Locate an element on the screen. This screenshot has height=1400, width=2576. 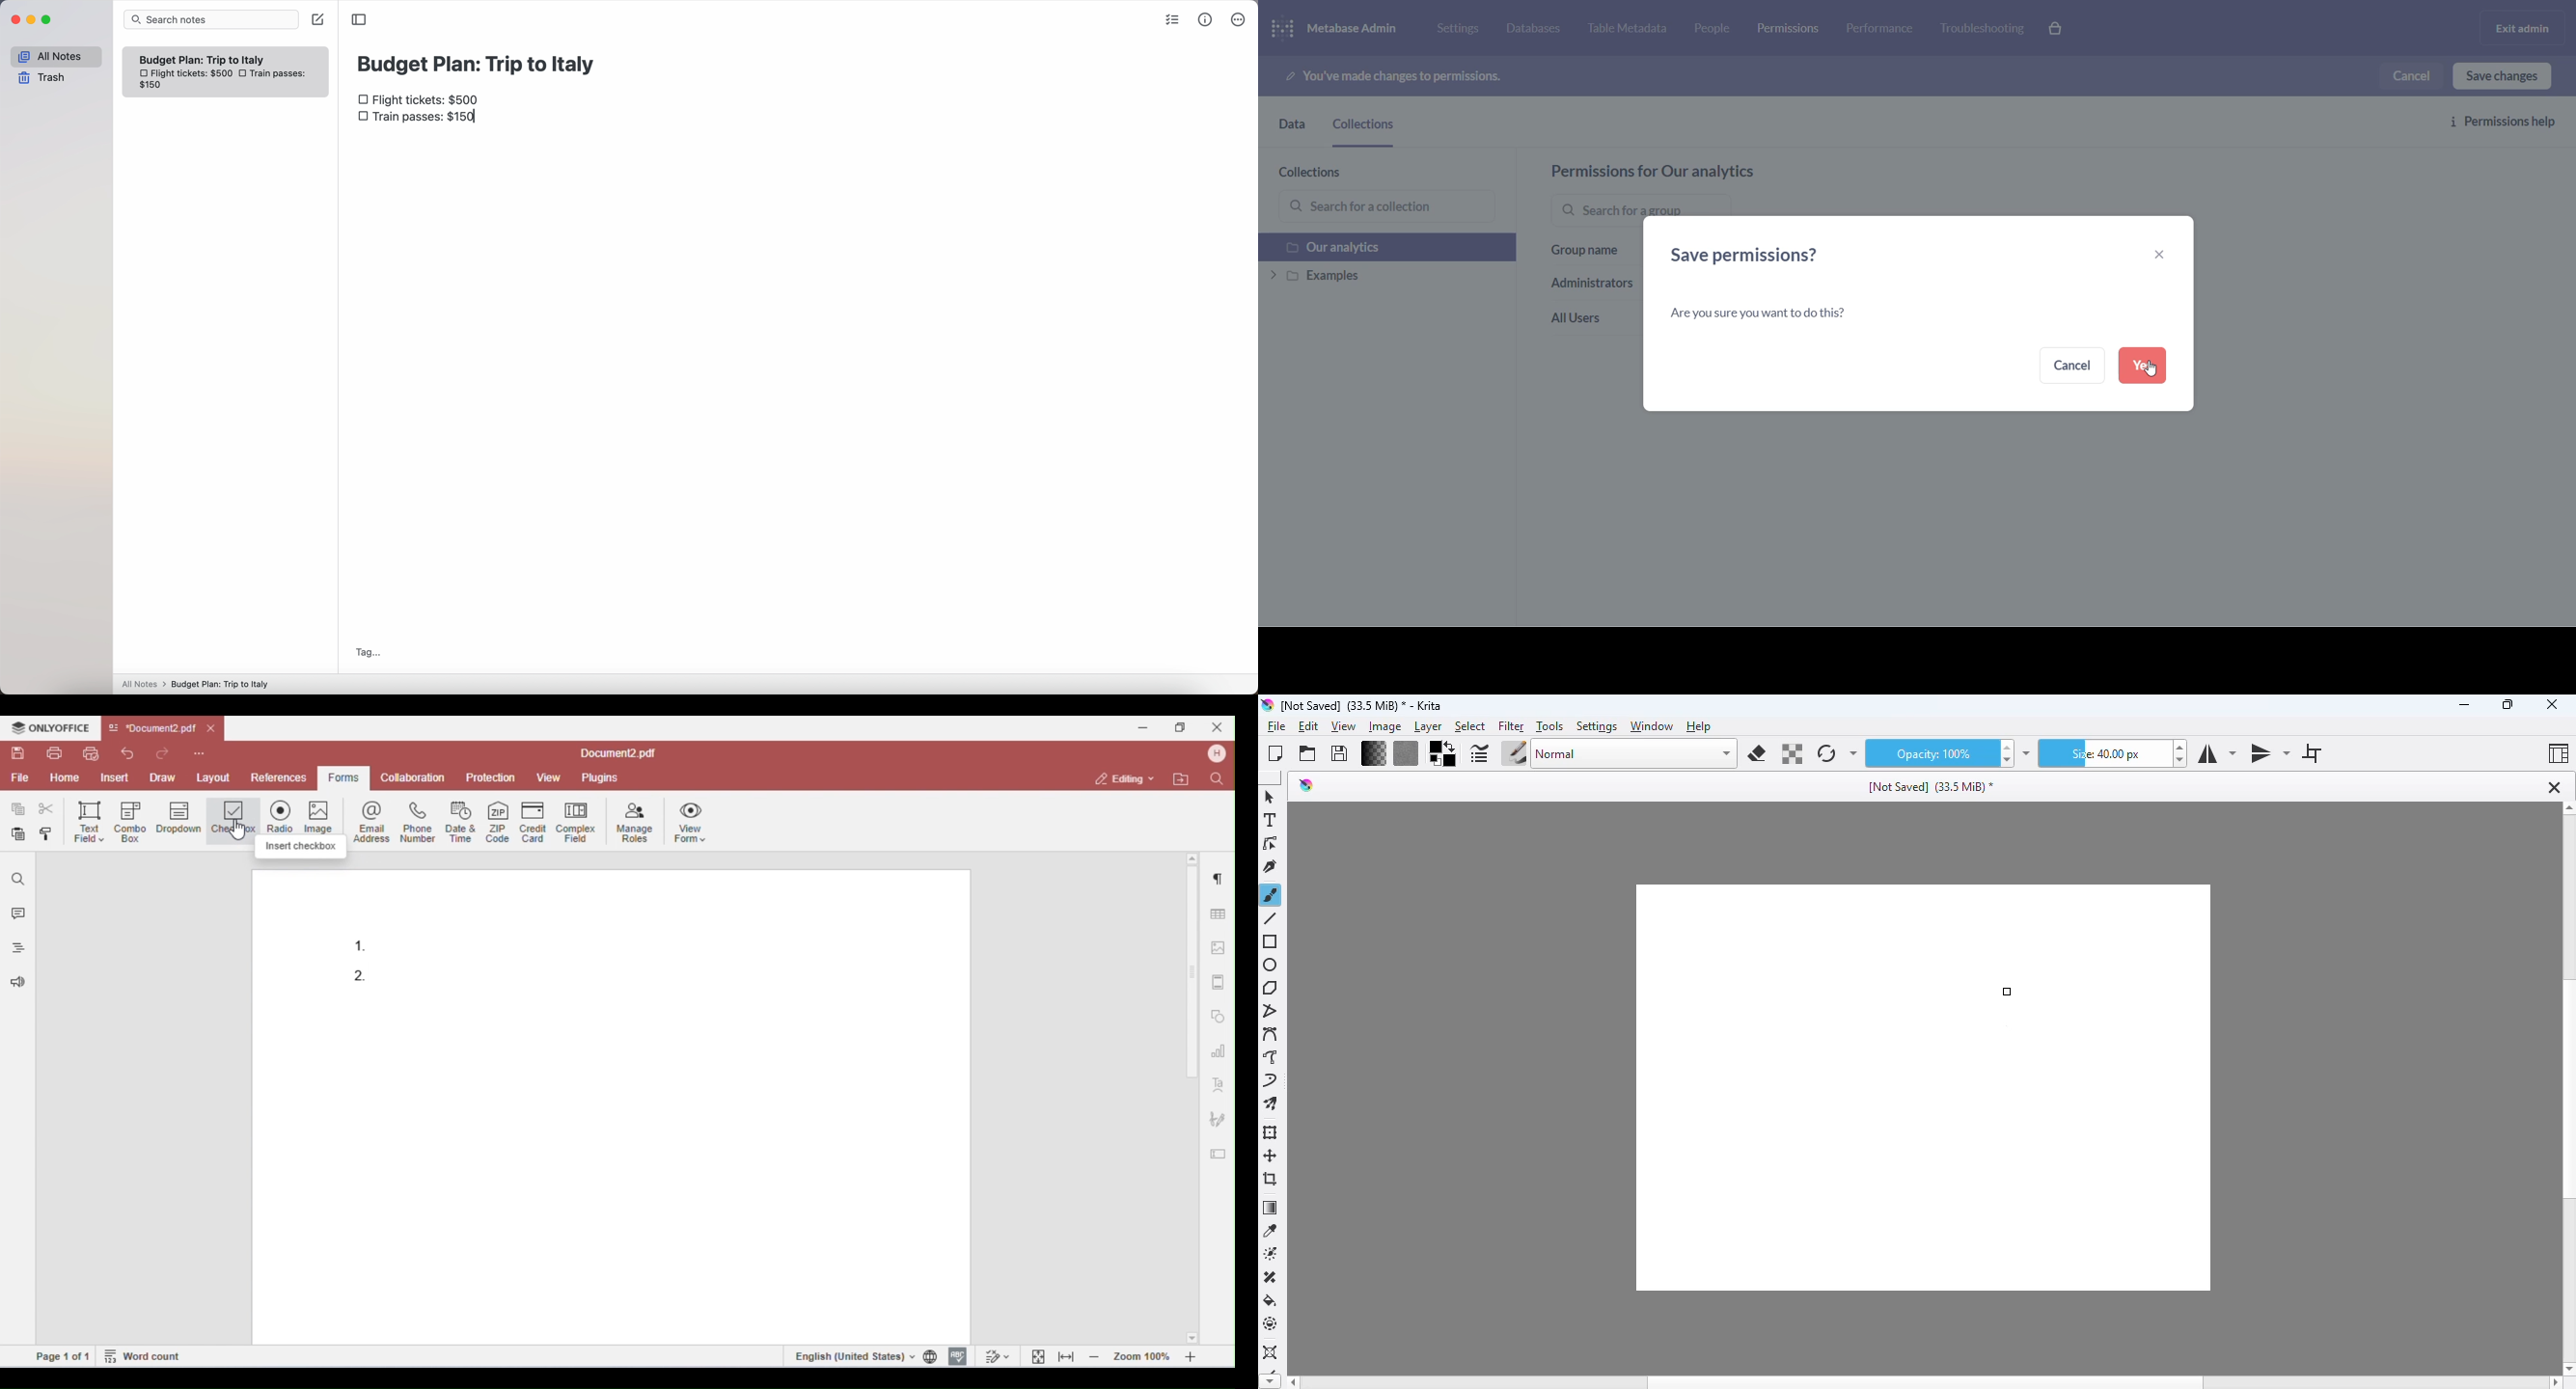
smart patch tool is located at coordinates (1272, 1278).